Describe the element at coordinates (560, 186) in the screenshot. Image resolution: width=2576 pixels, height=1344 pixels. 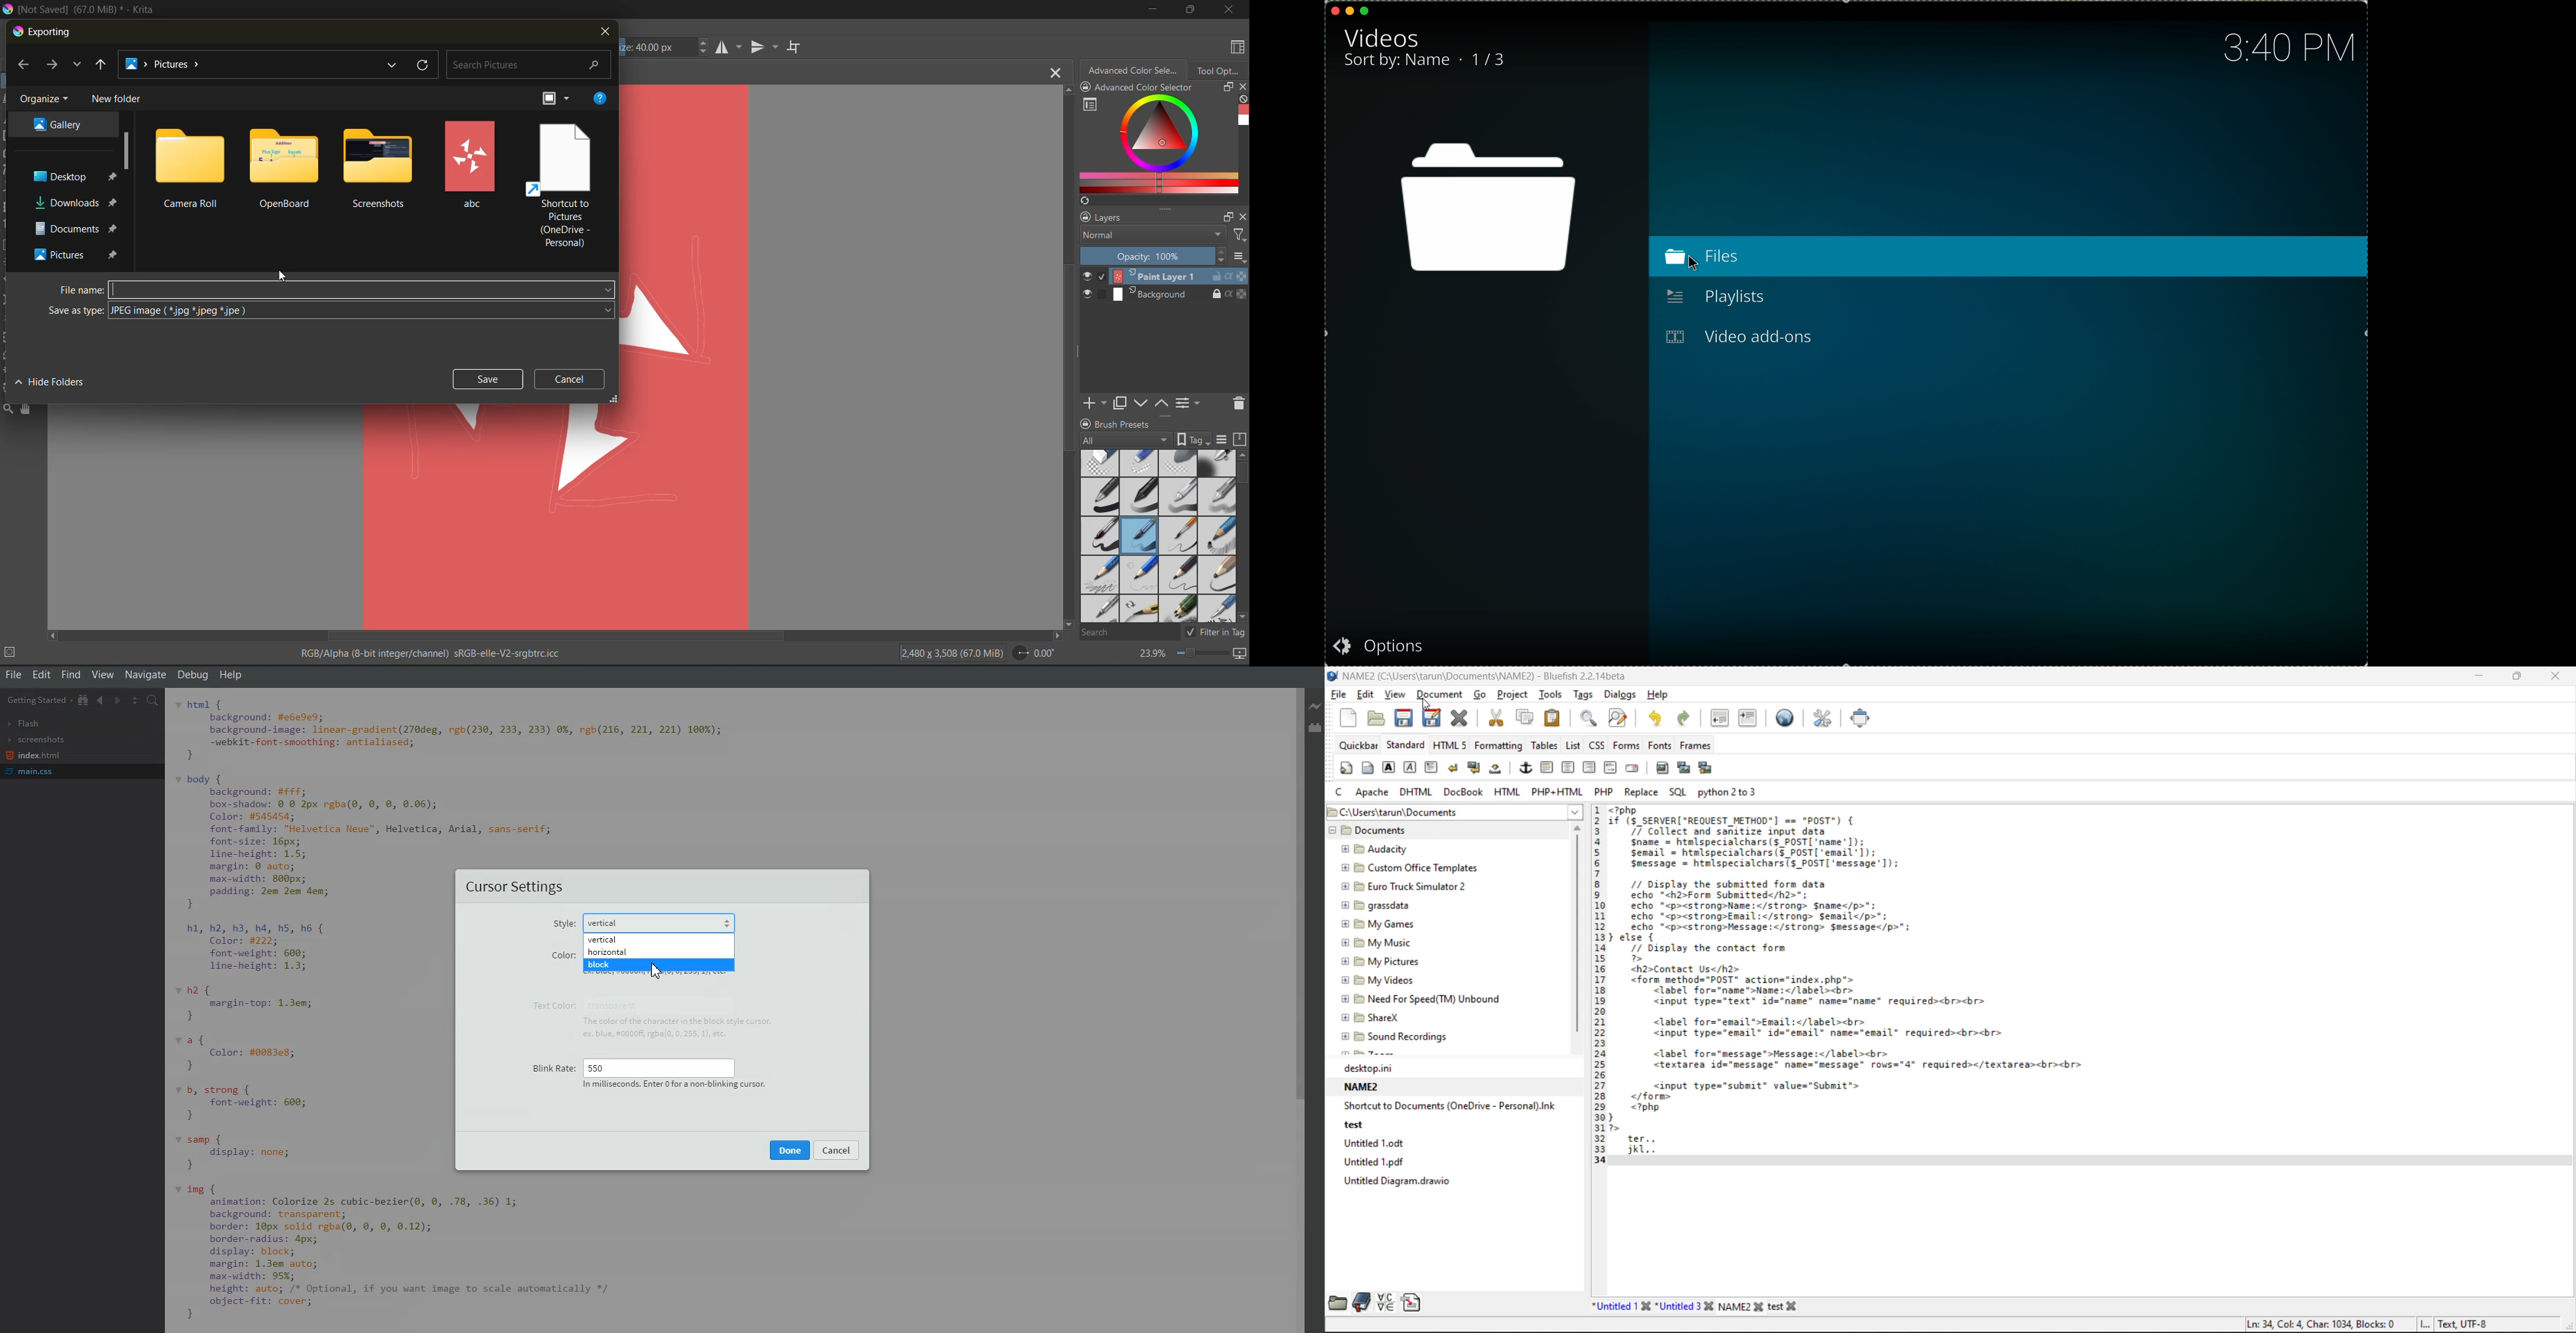
I see `folders and files` at that location.